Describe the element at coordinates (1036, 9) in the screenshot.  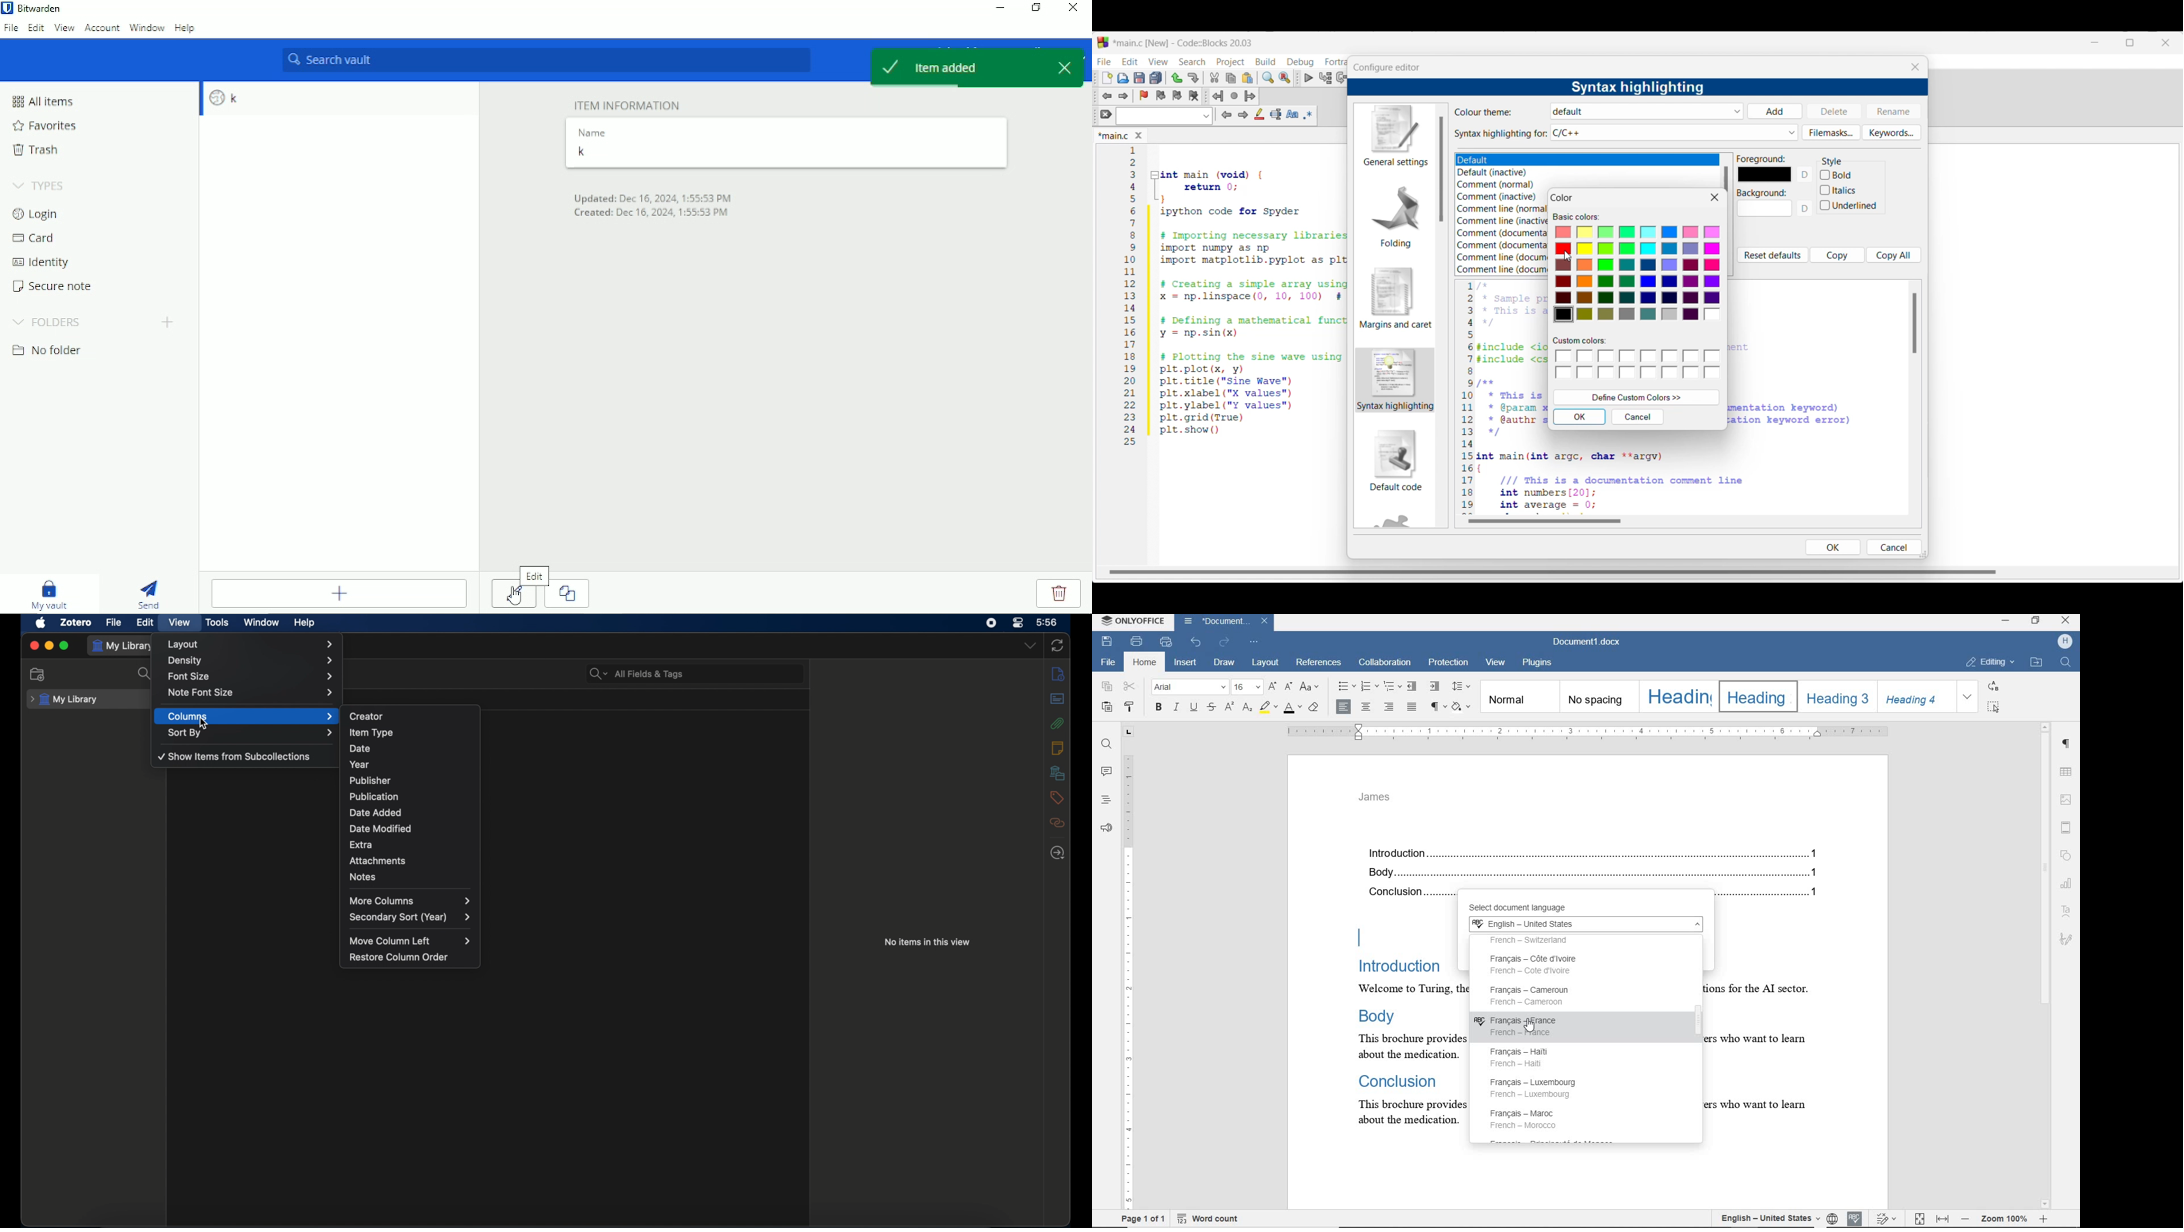
I see `Restore down` at that location.